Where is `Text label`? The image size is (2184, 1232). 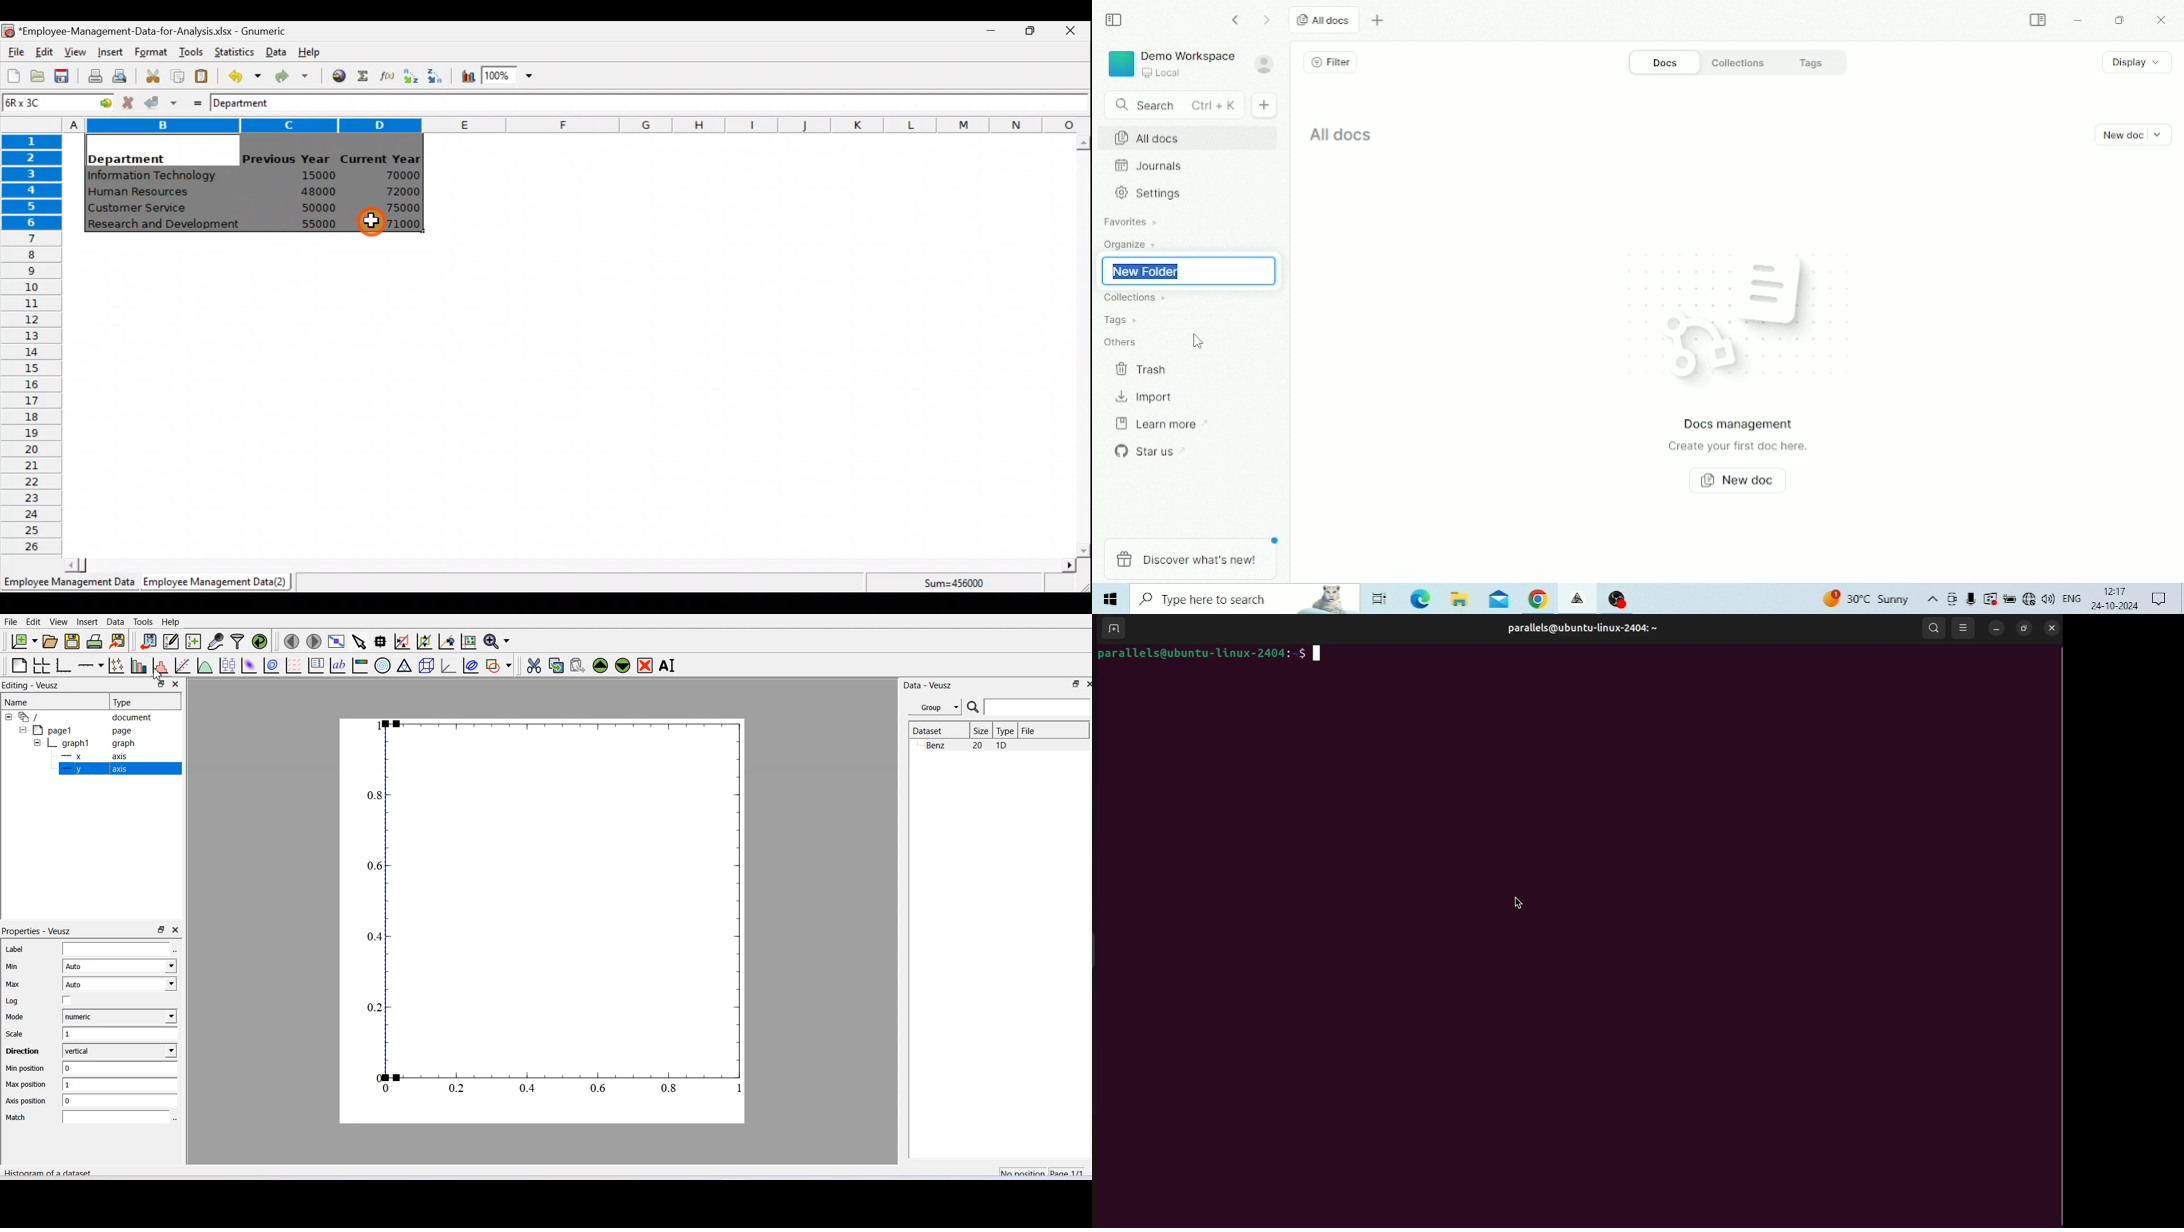
Text label is located at coordinates (337, 665).